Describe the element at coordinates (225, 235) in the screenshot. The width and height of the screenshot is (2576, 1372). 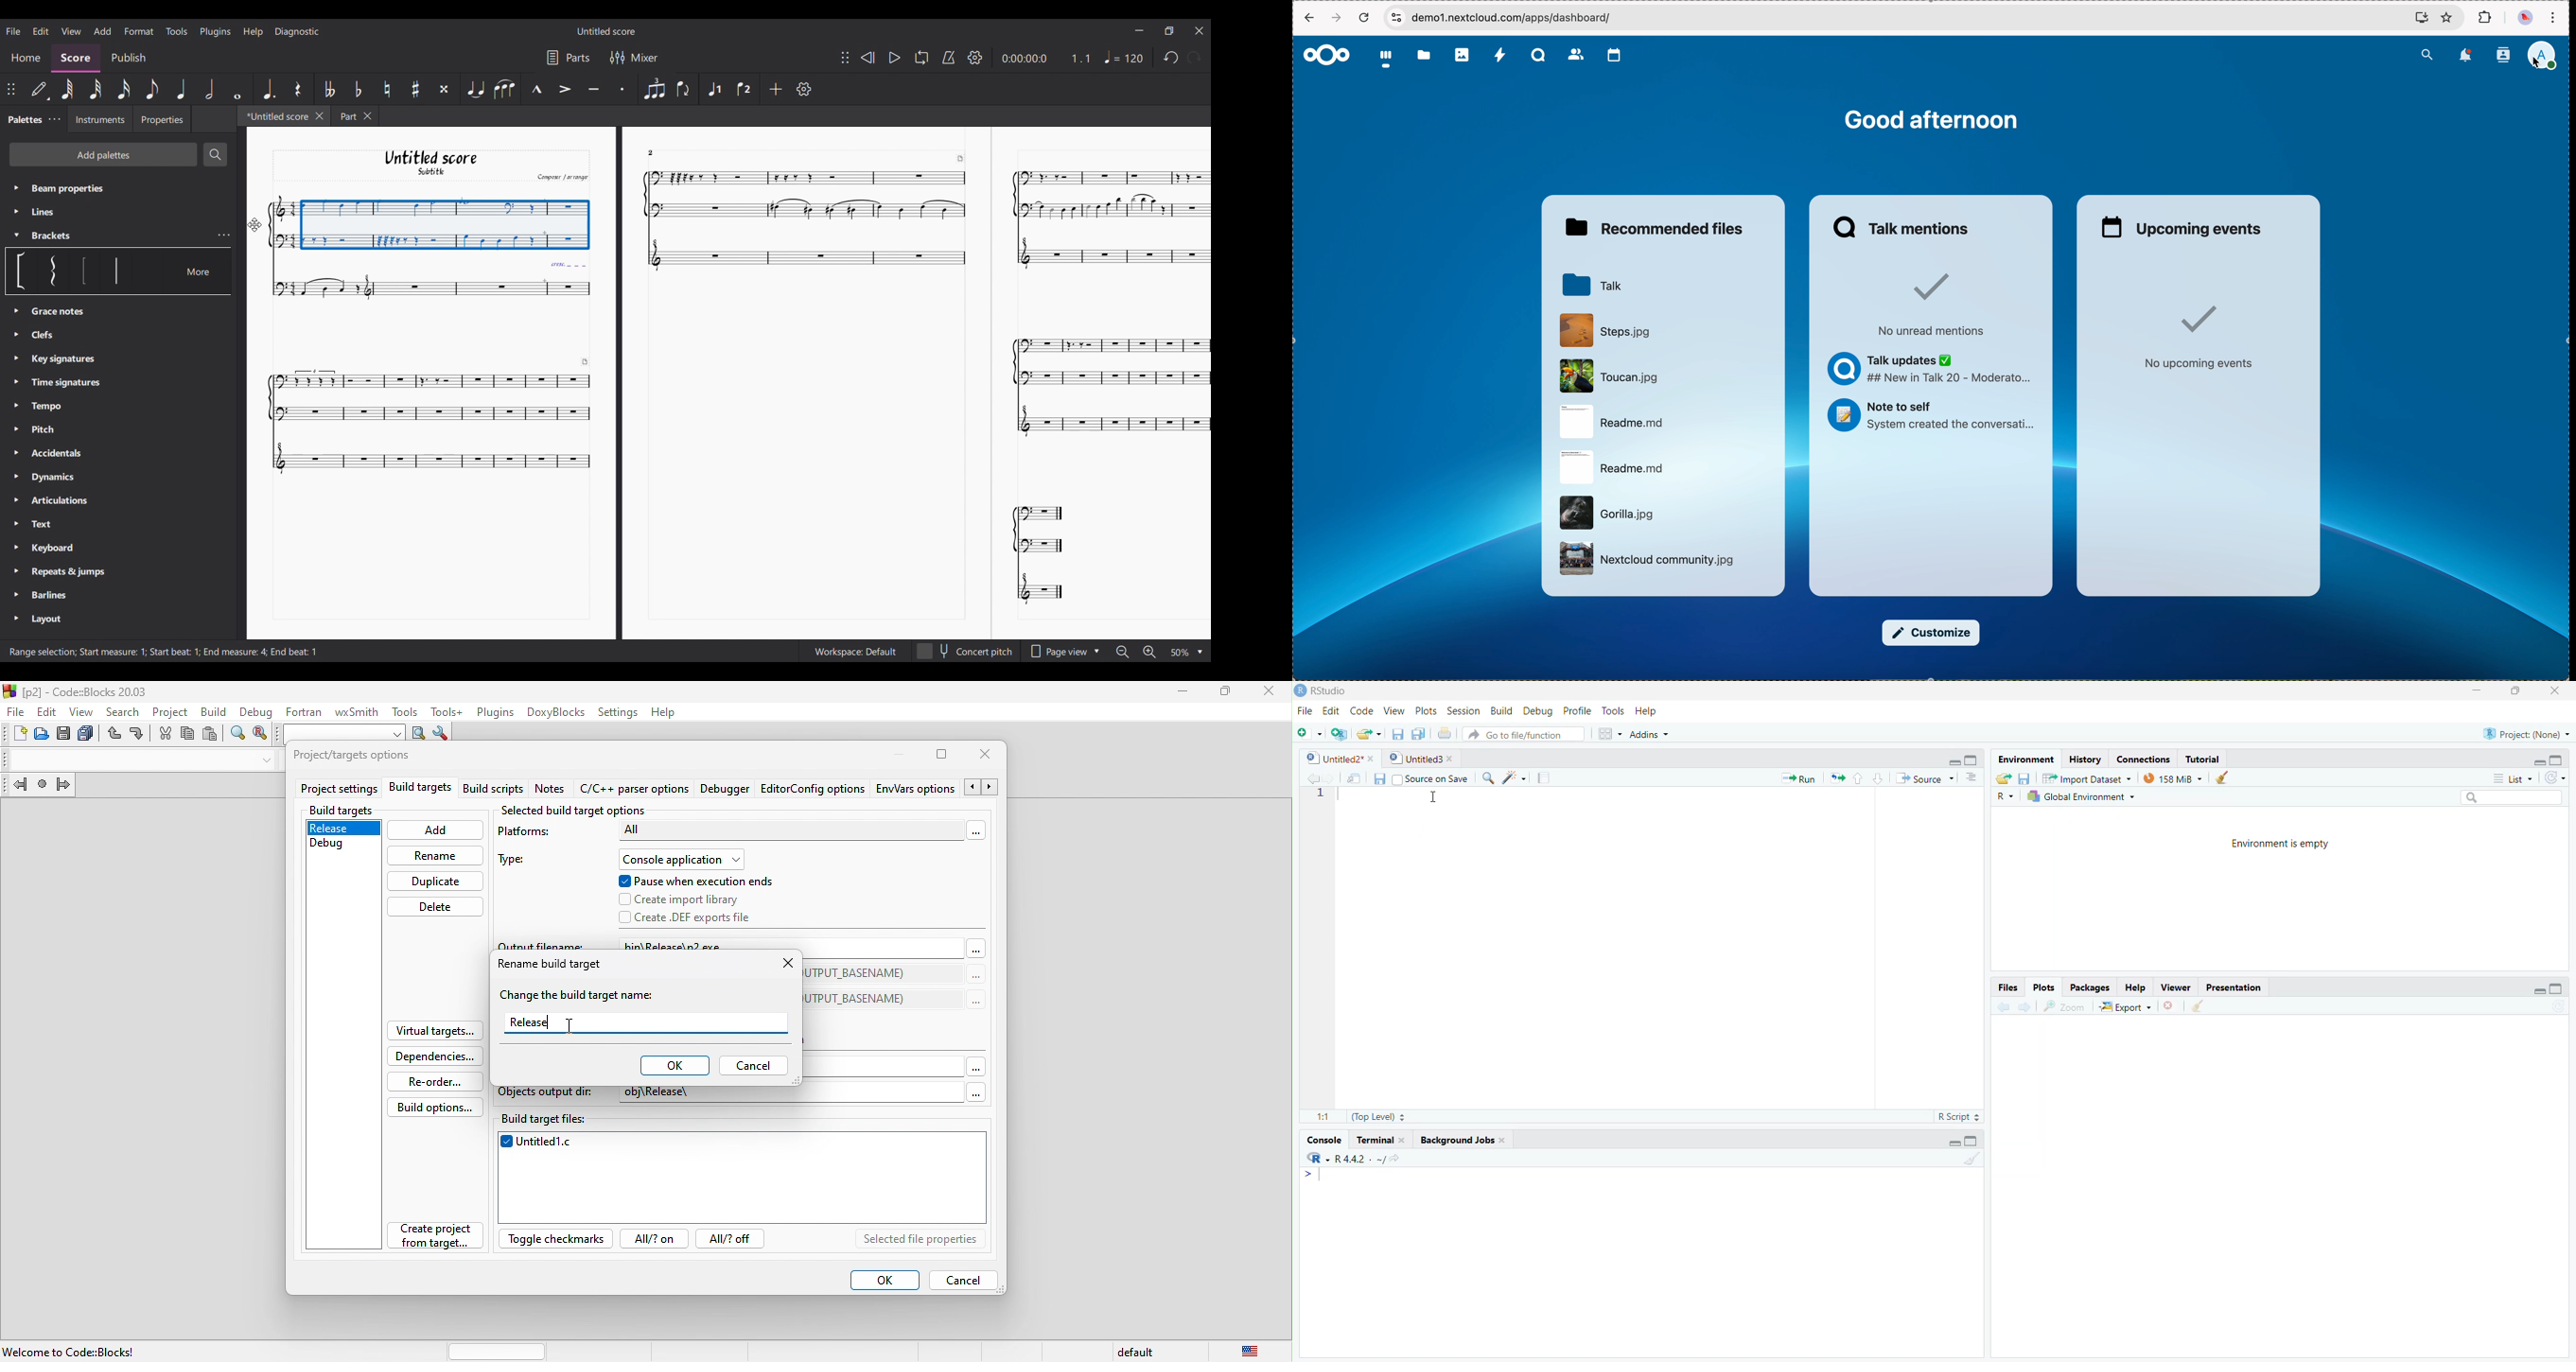
I see `Bracket settings` at that location.